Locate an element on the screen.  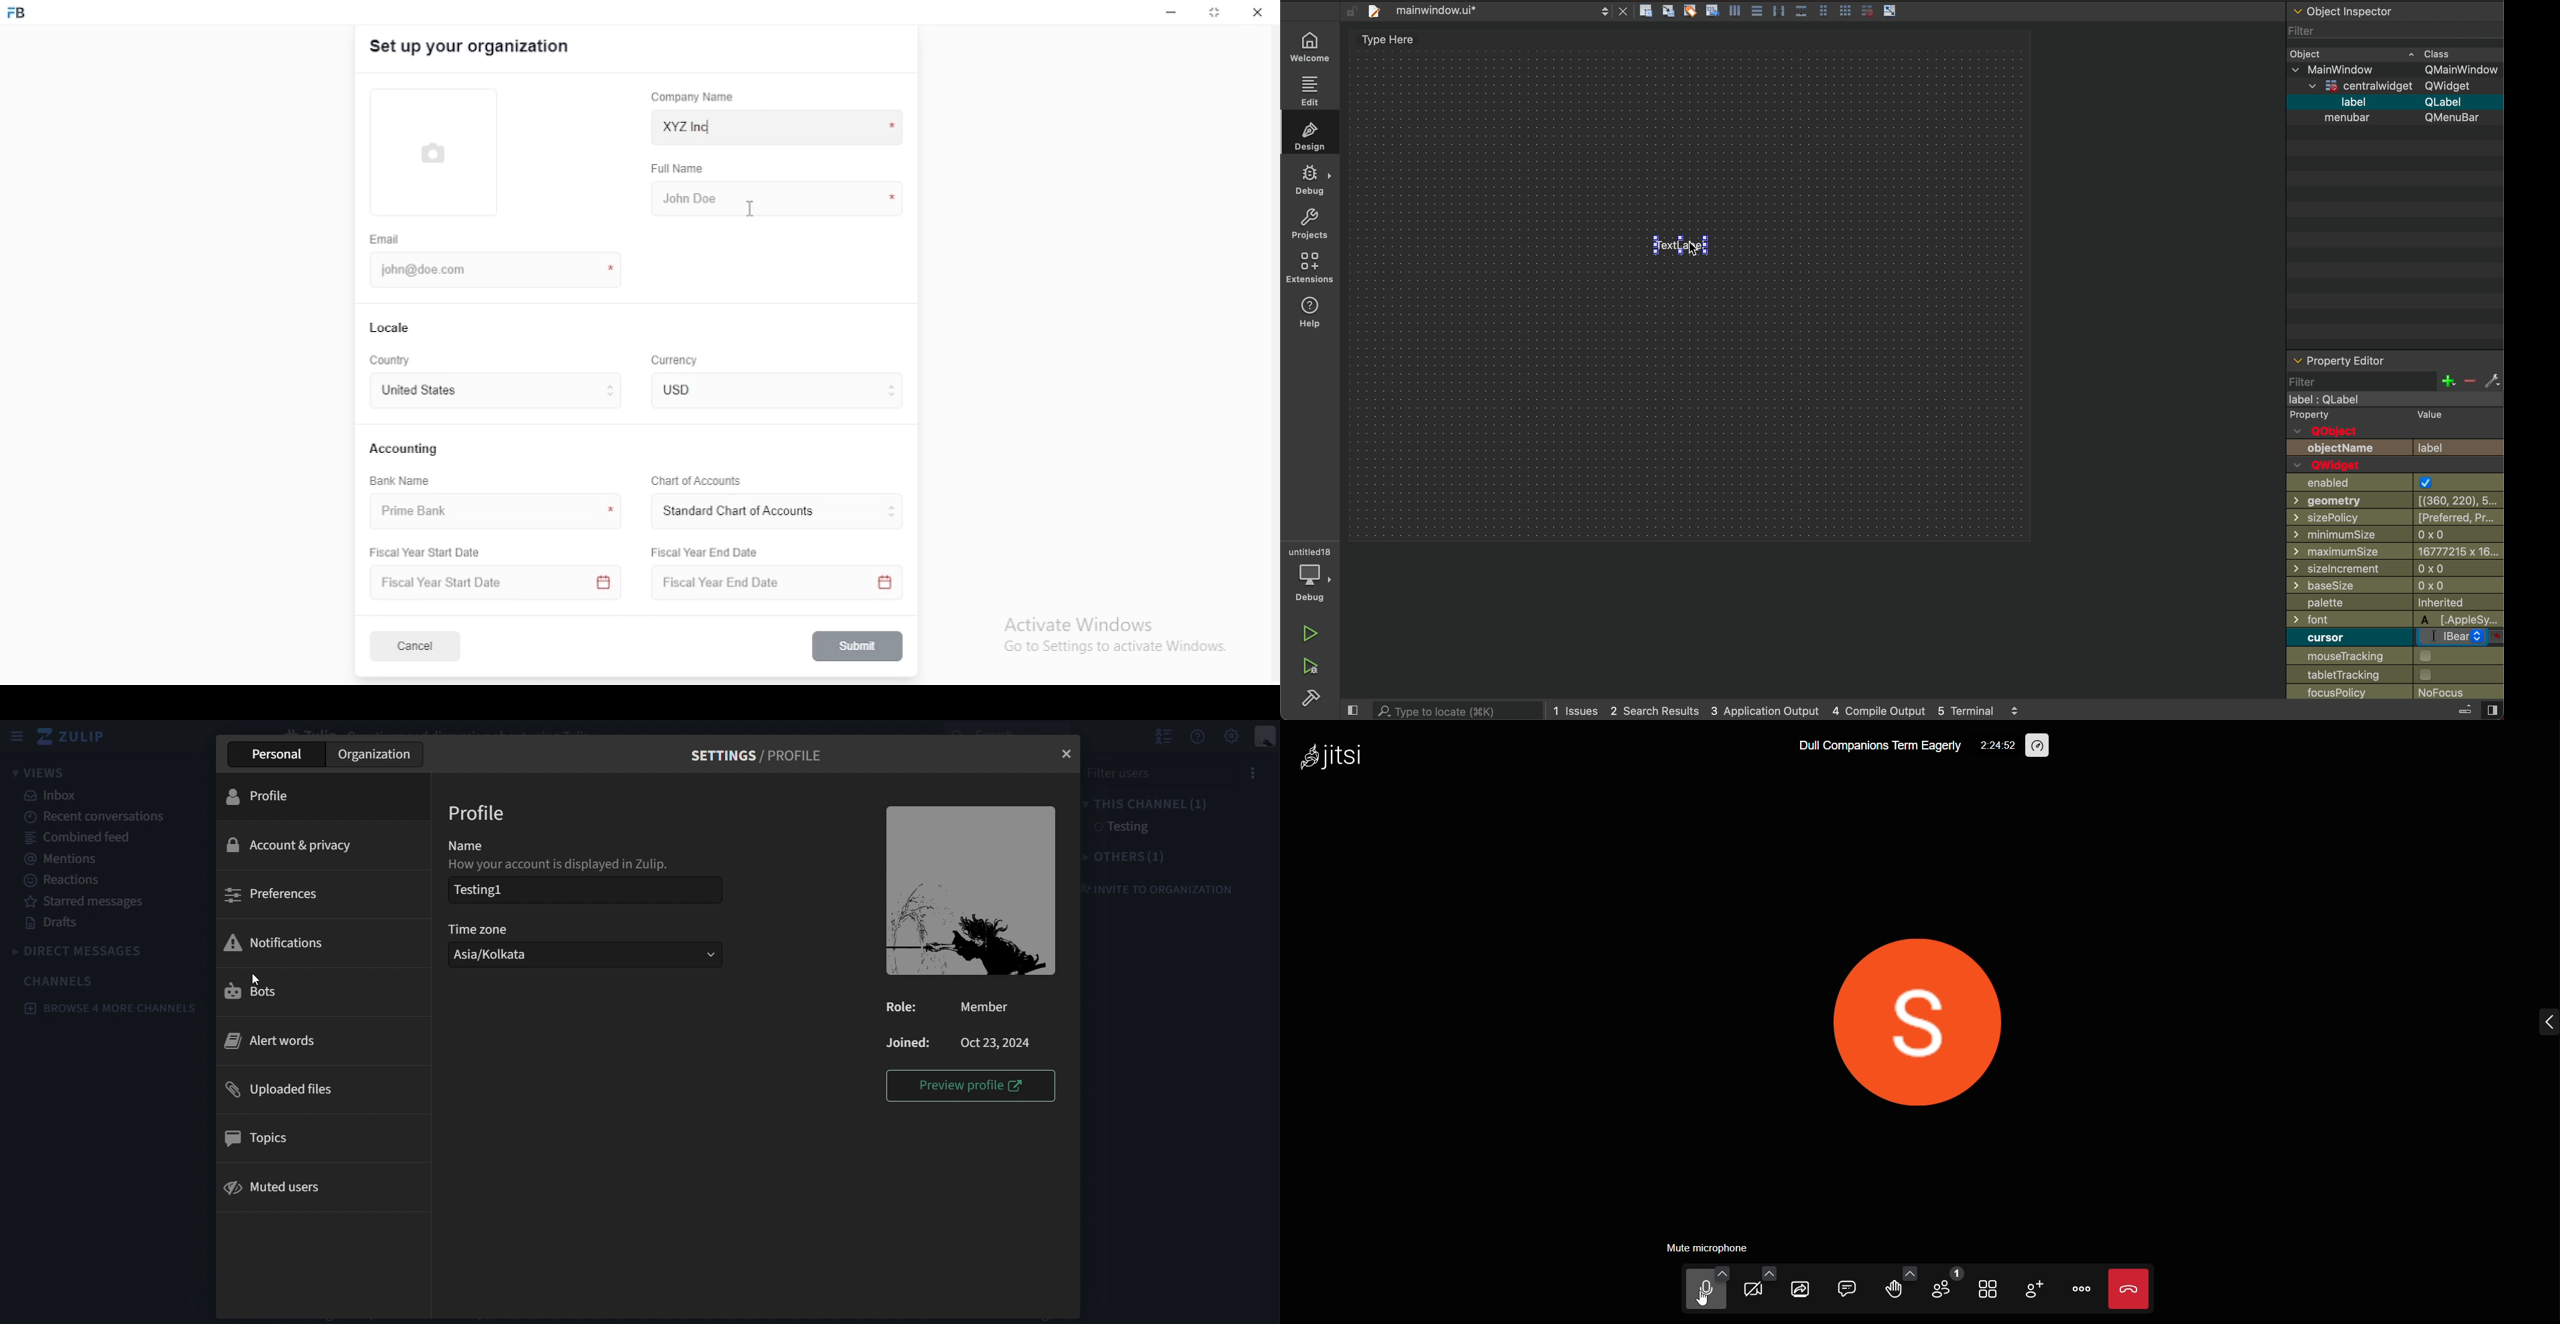
untitled is located at coordinates (1309, 544).